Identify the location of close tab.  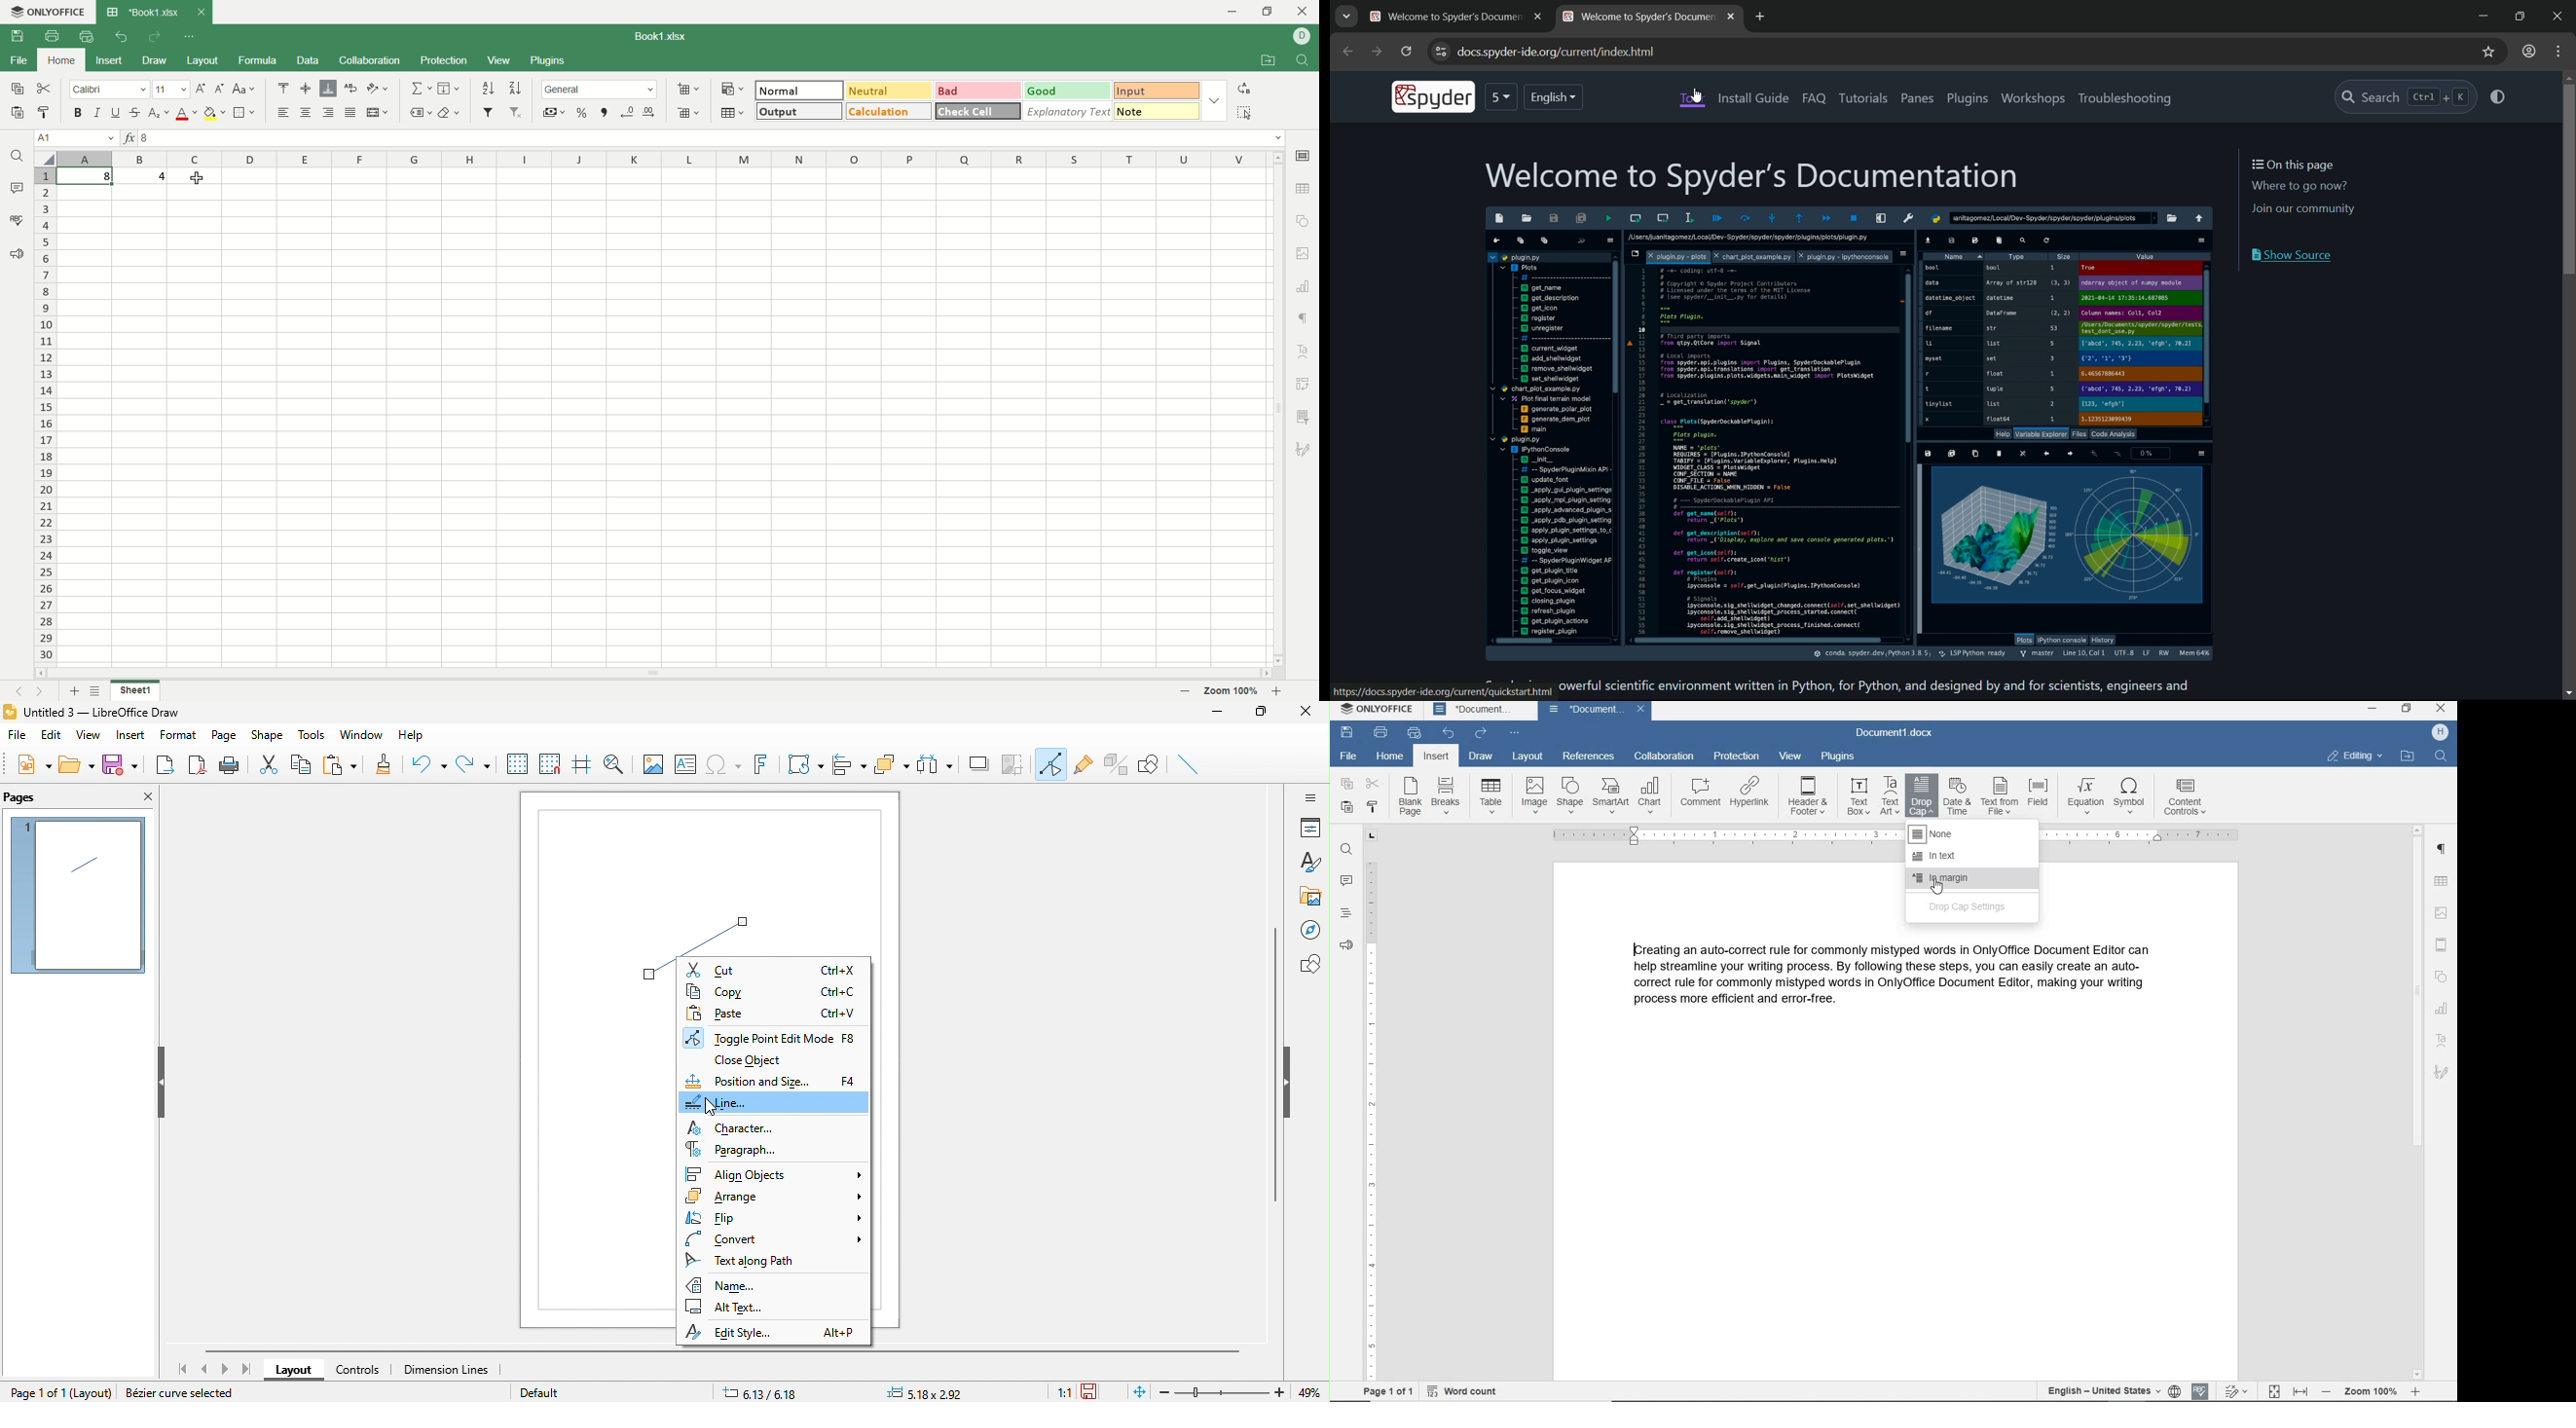
(1732, 16).